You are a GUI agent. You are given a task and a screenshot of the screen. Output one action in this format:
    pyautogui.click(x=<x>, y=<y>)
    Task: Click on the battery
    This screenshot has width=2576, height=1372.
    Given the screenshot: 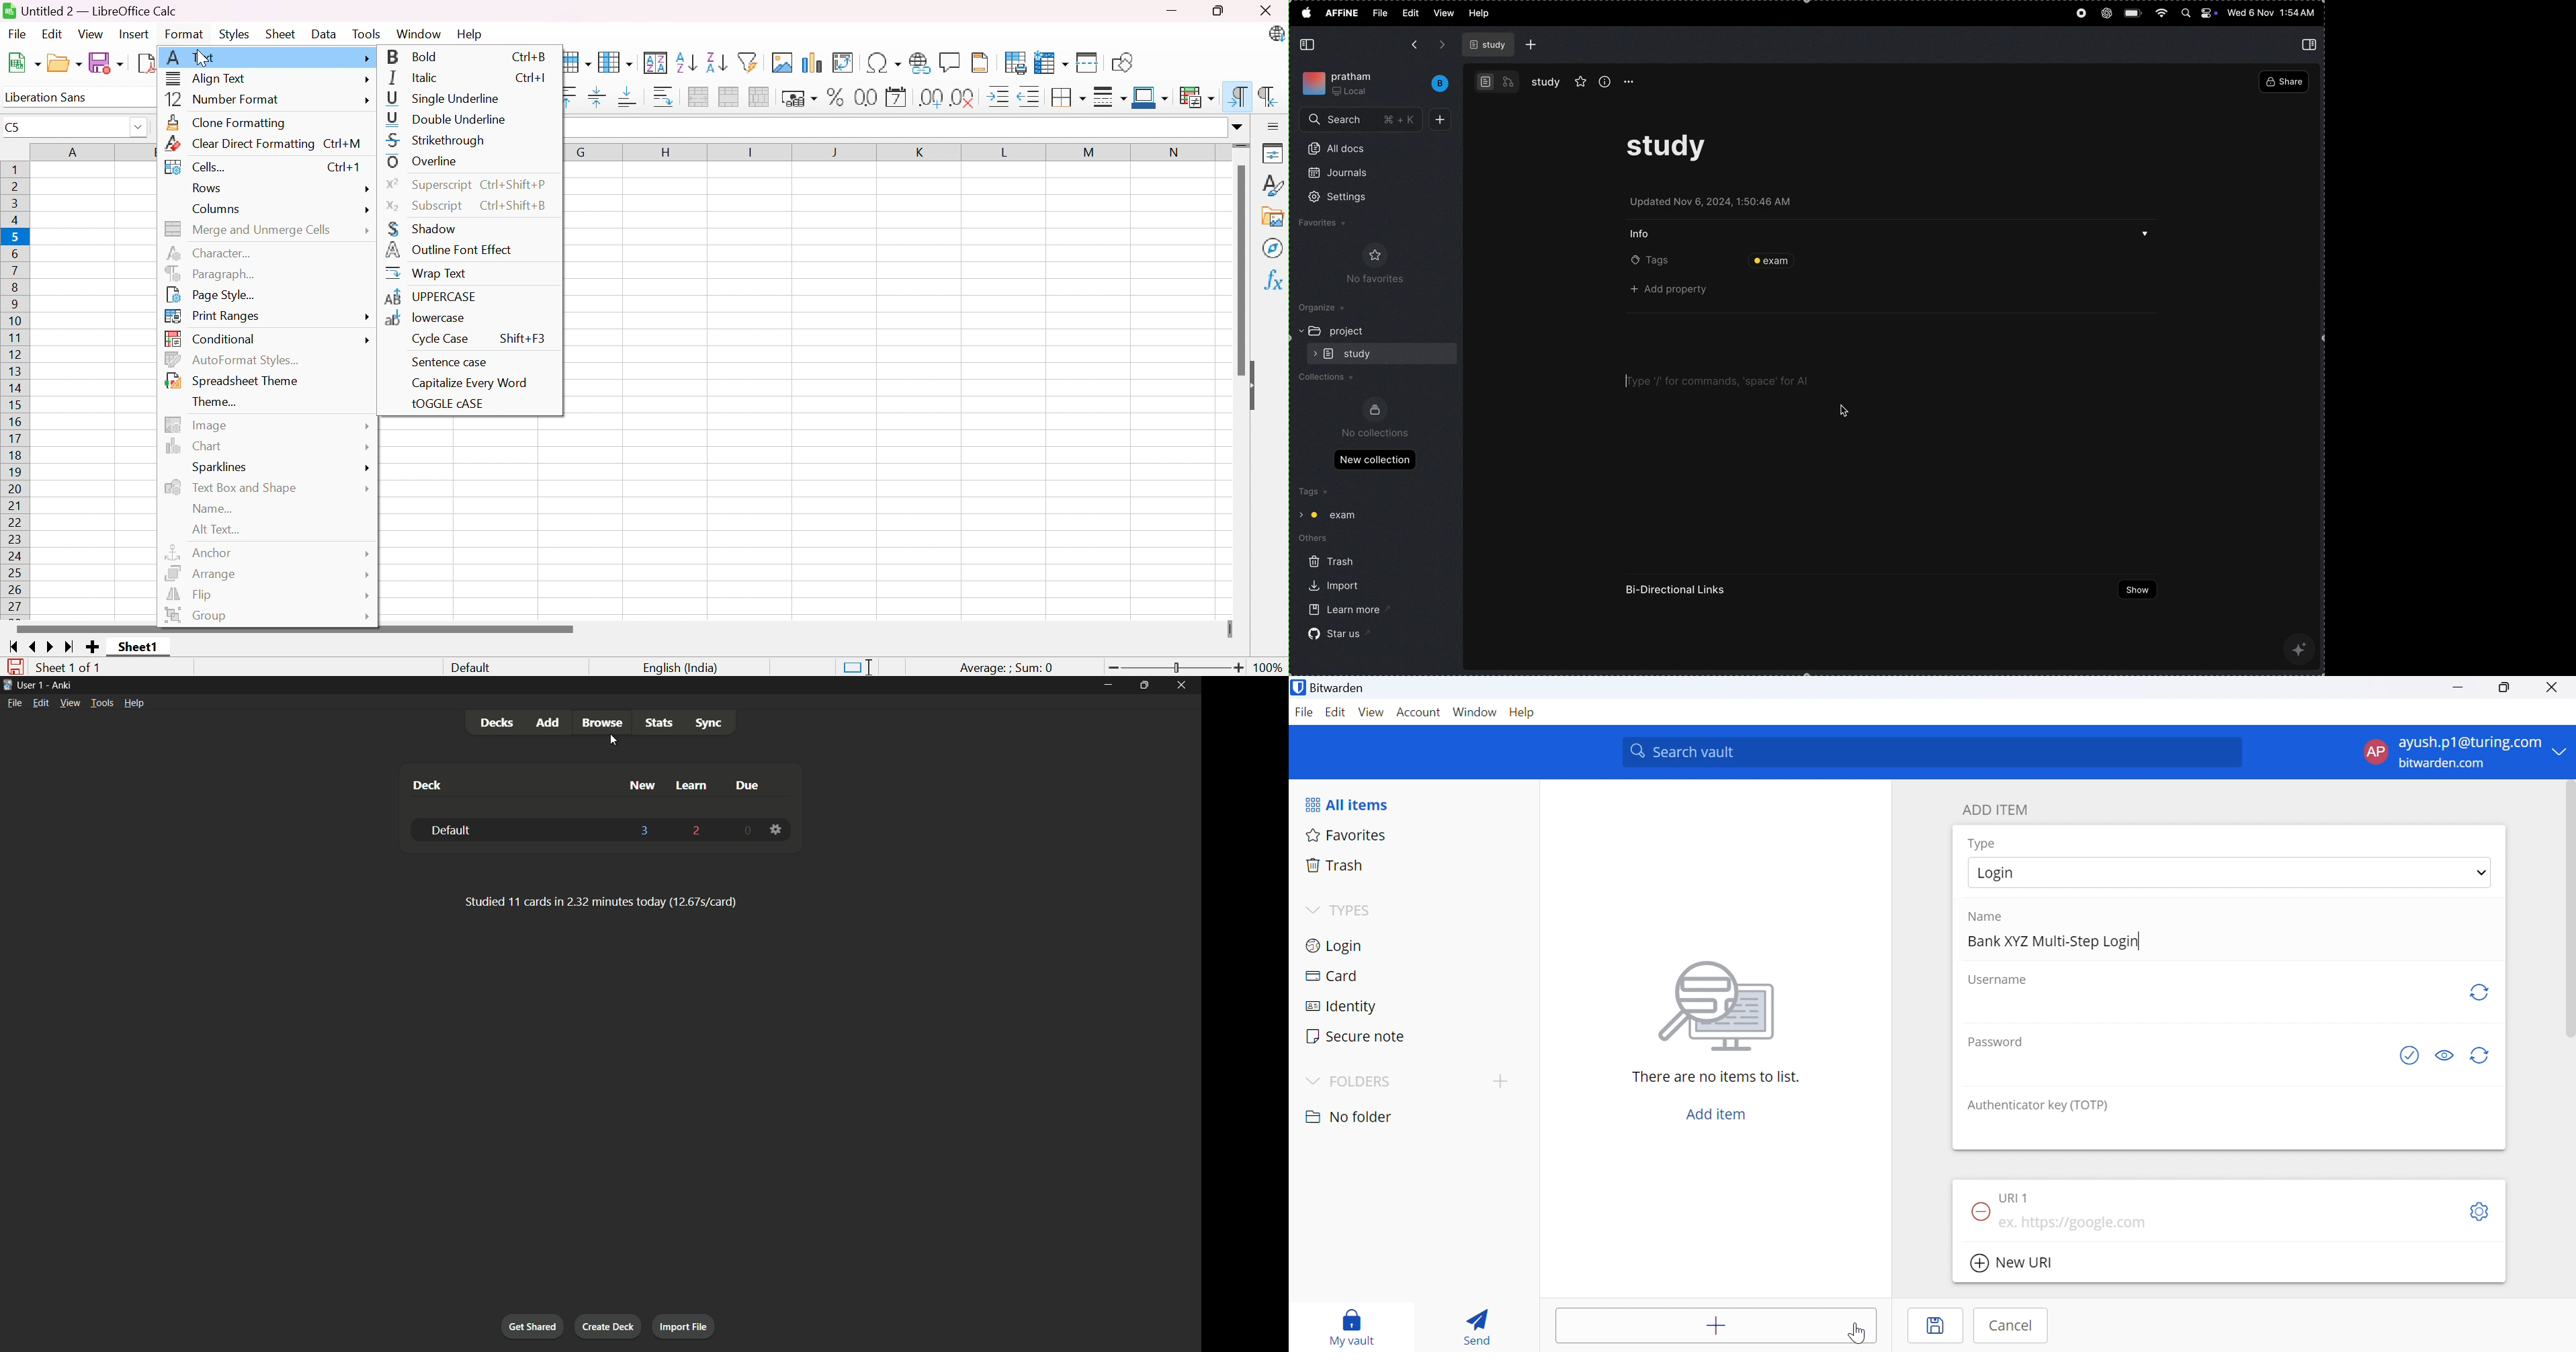 What is the action you would take?
    pyautogui.click(x=2134, y=12)
    